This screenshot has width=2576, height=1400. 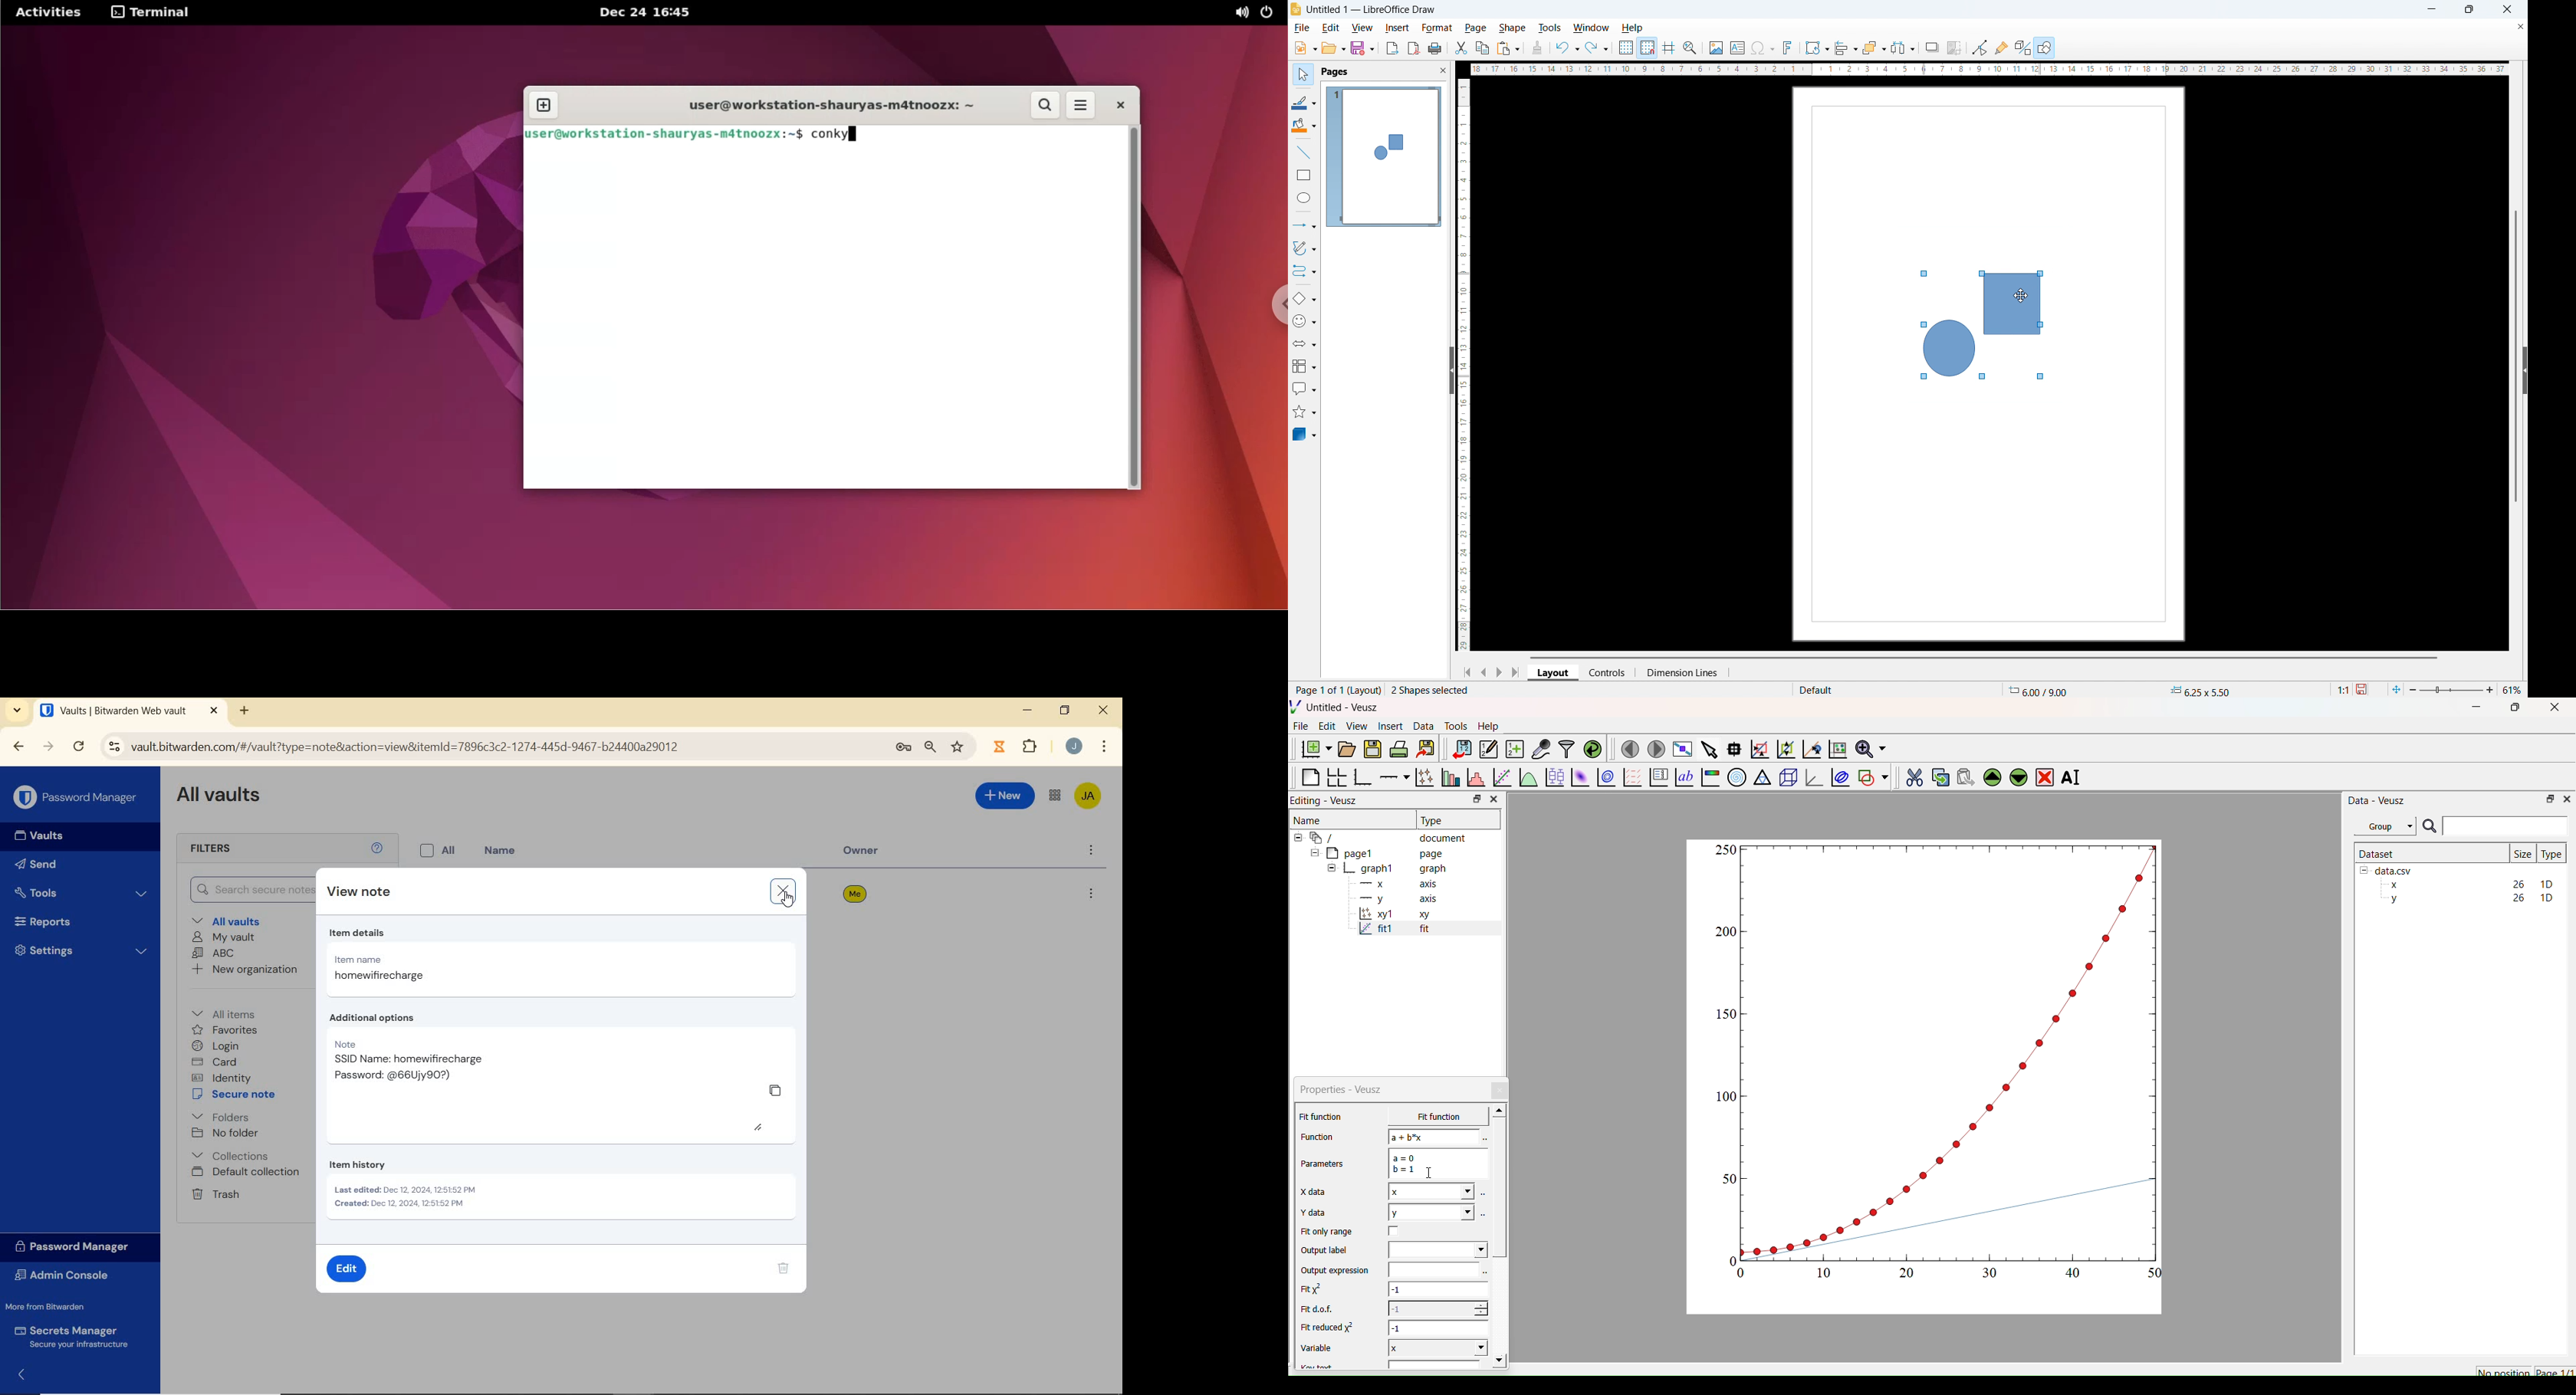 What do you see at coordinates (2047, 47) in the screenshot?
I see `open draw functions` at bounding box center [2047, 47].